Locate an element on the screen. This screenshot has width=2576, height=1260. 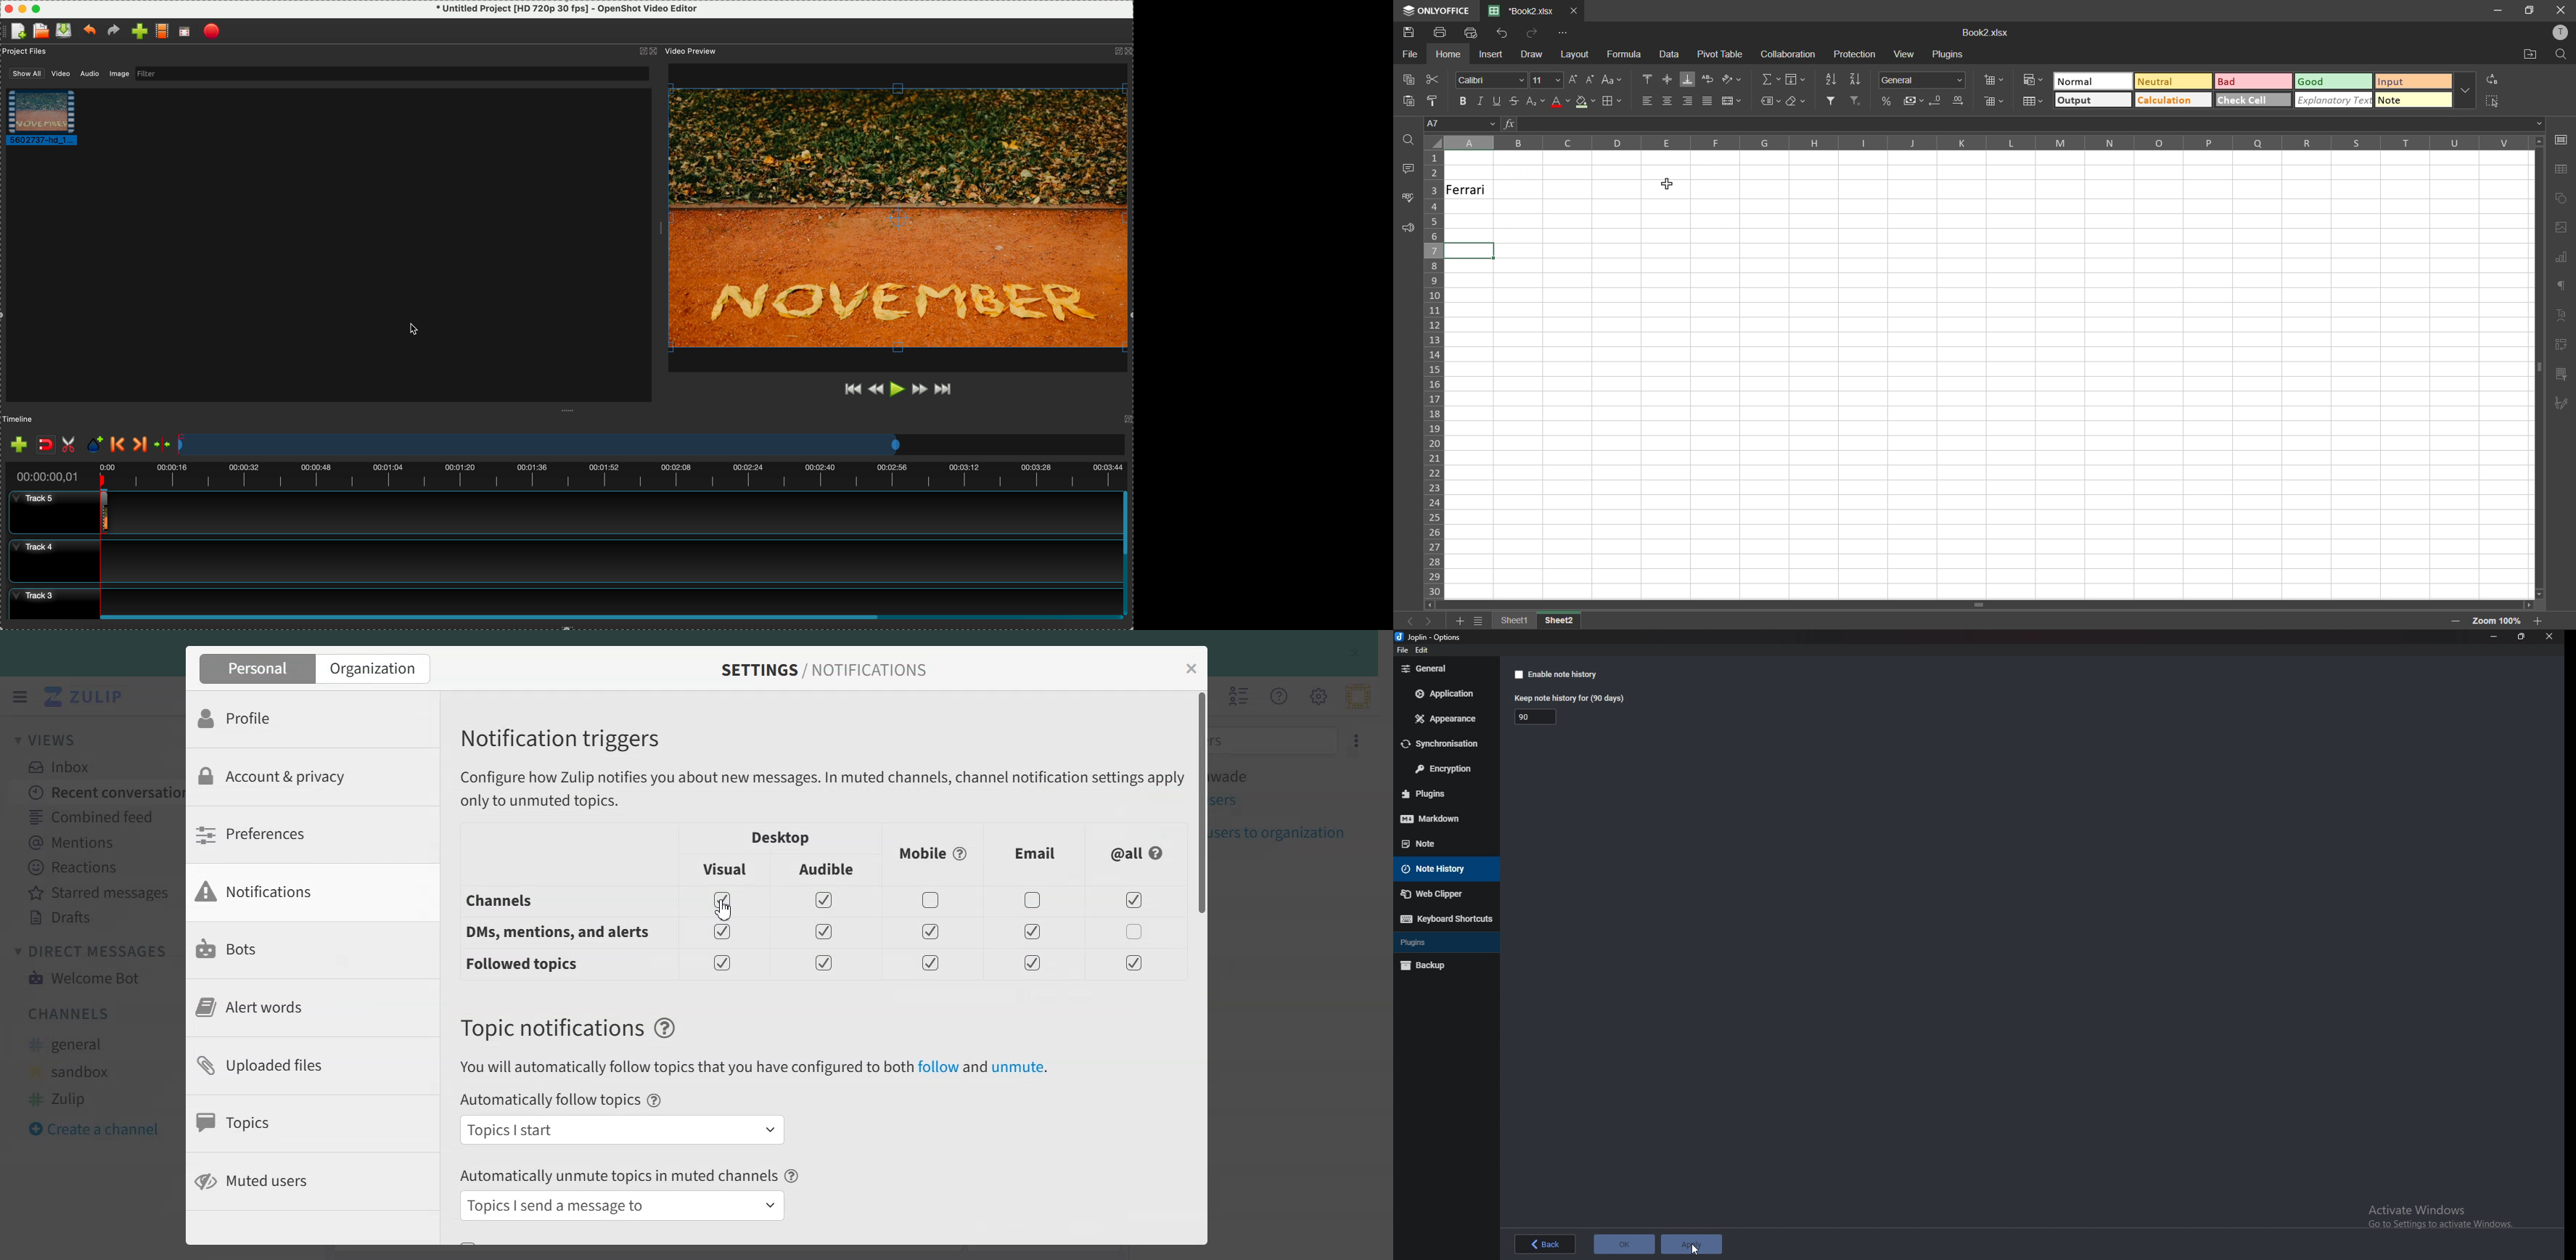
next marker is located at coordinates (141, 444).